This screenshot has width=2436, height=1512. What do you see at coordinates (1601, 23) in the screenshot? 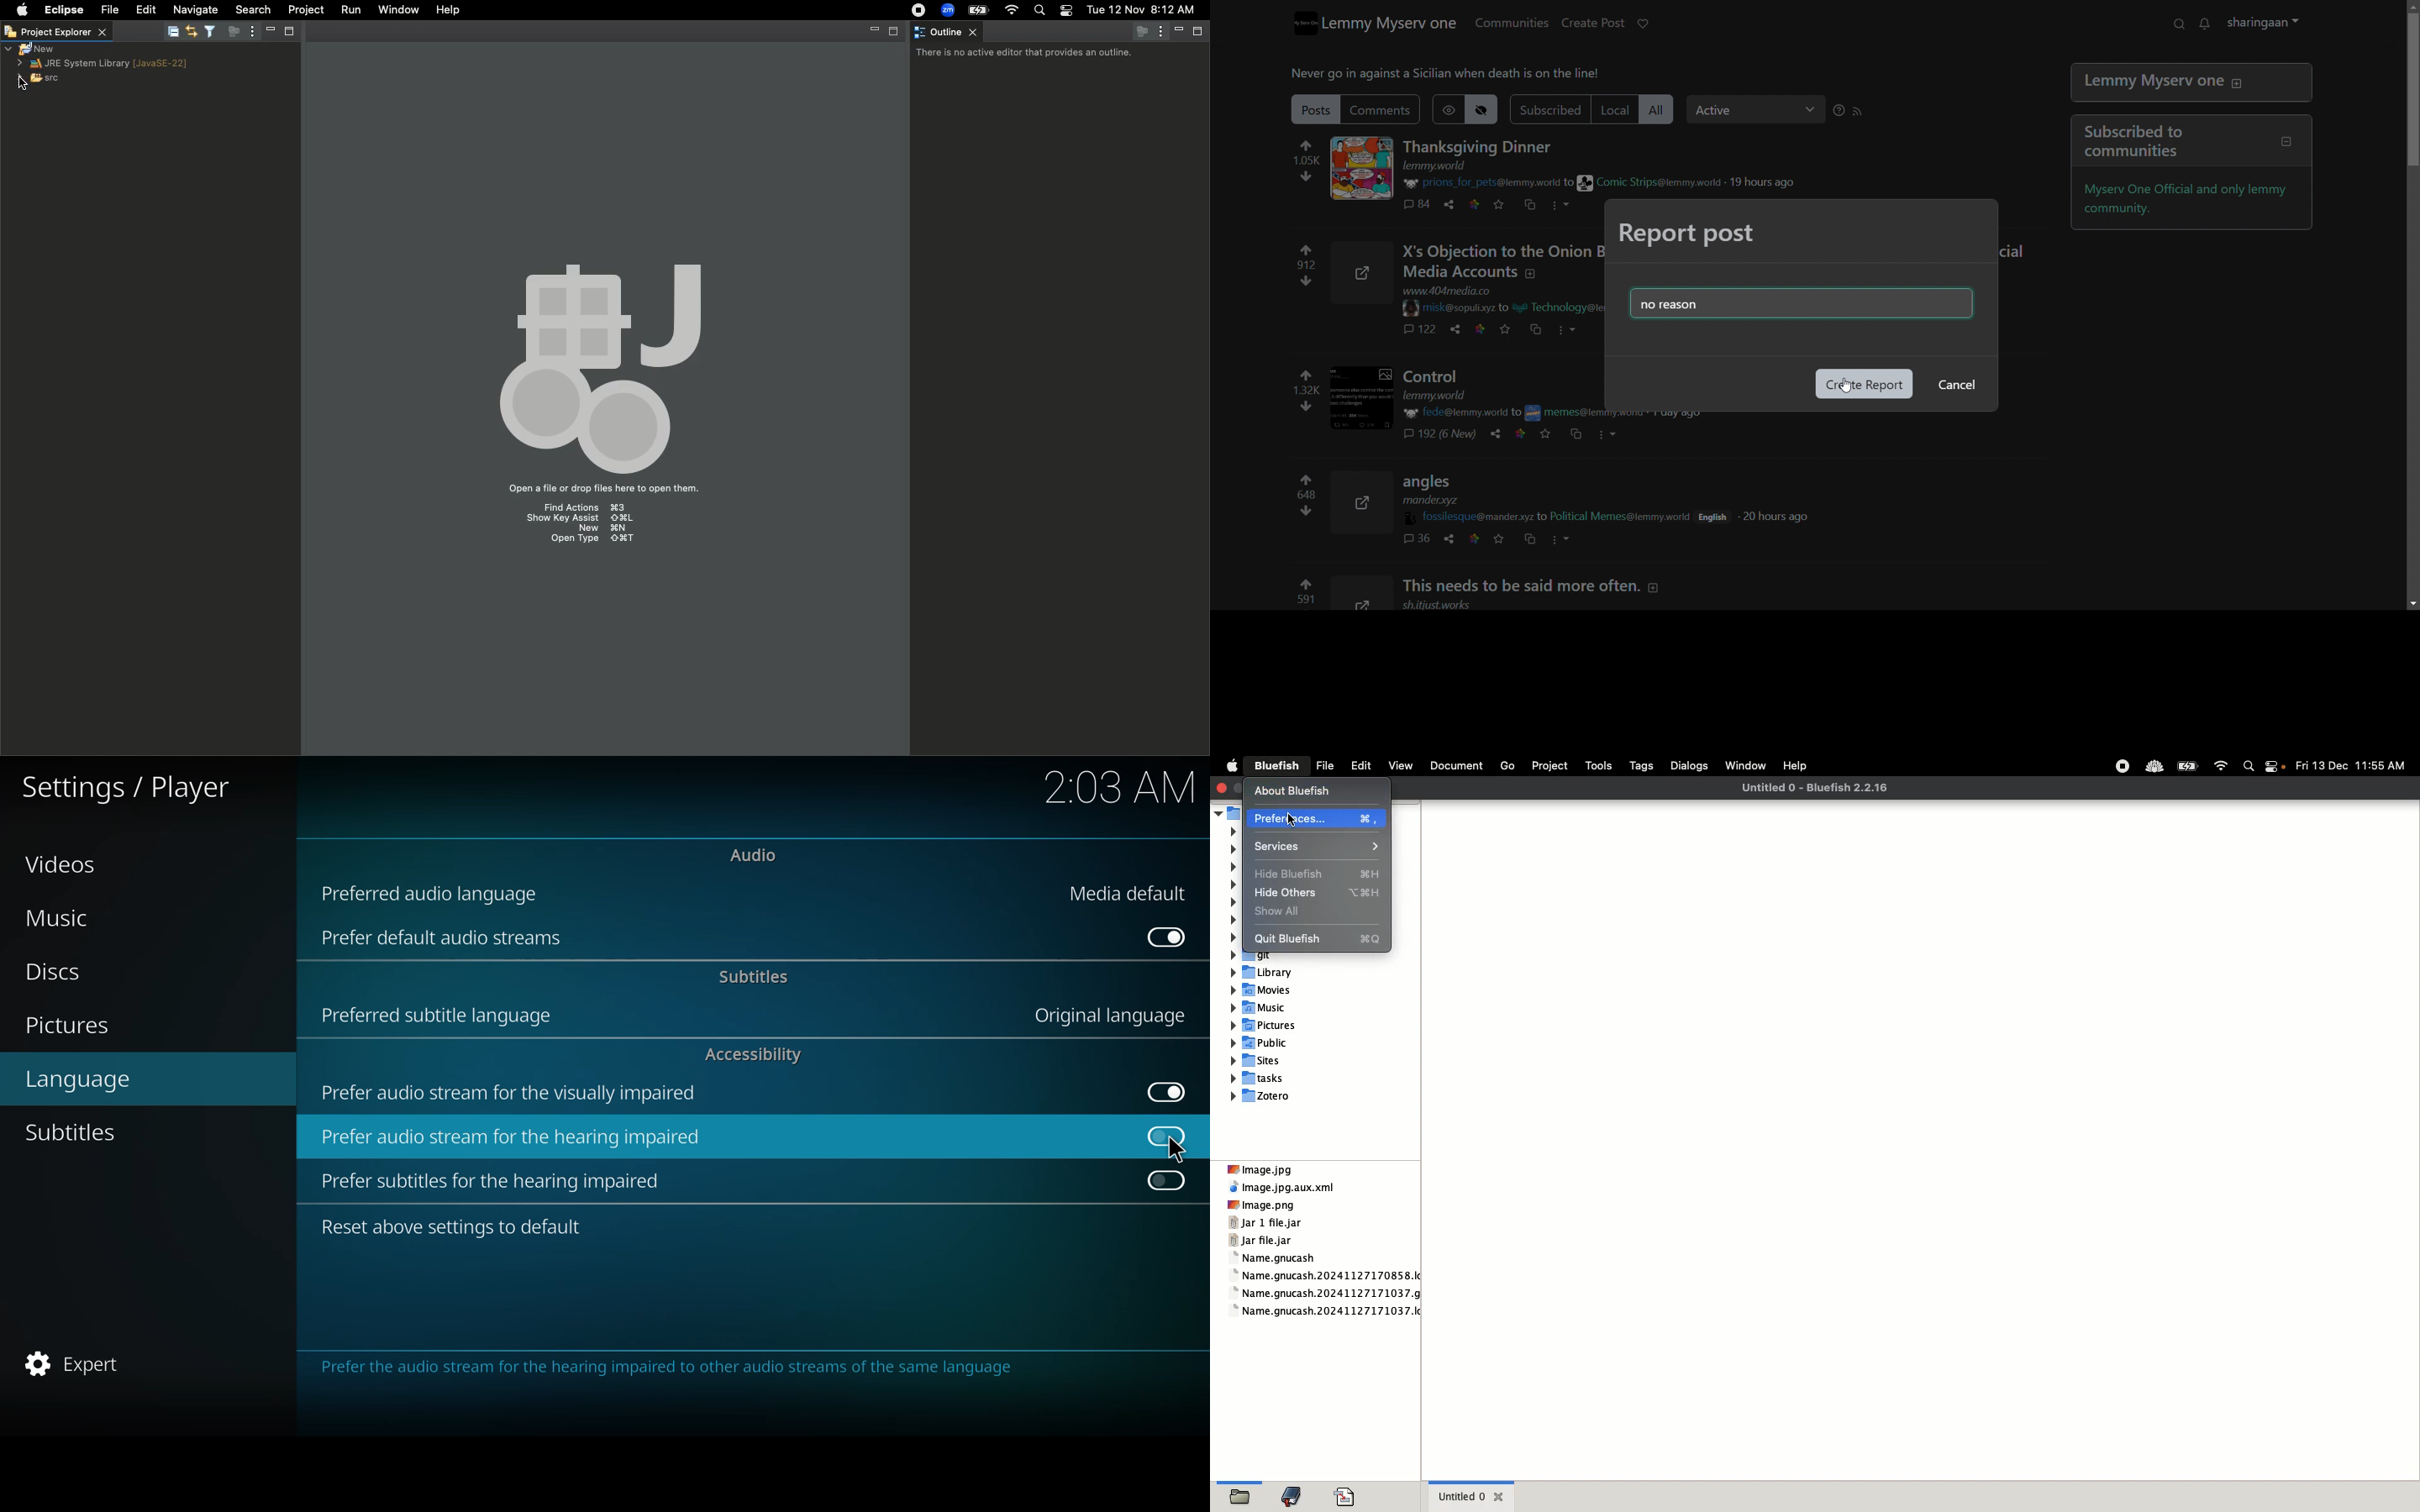
I see `create post` at bounding box center [1601, 23].